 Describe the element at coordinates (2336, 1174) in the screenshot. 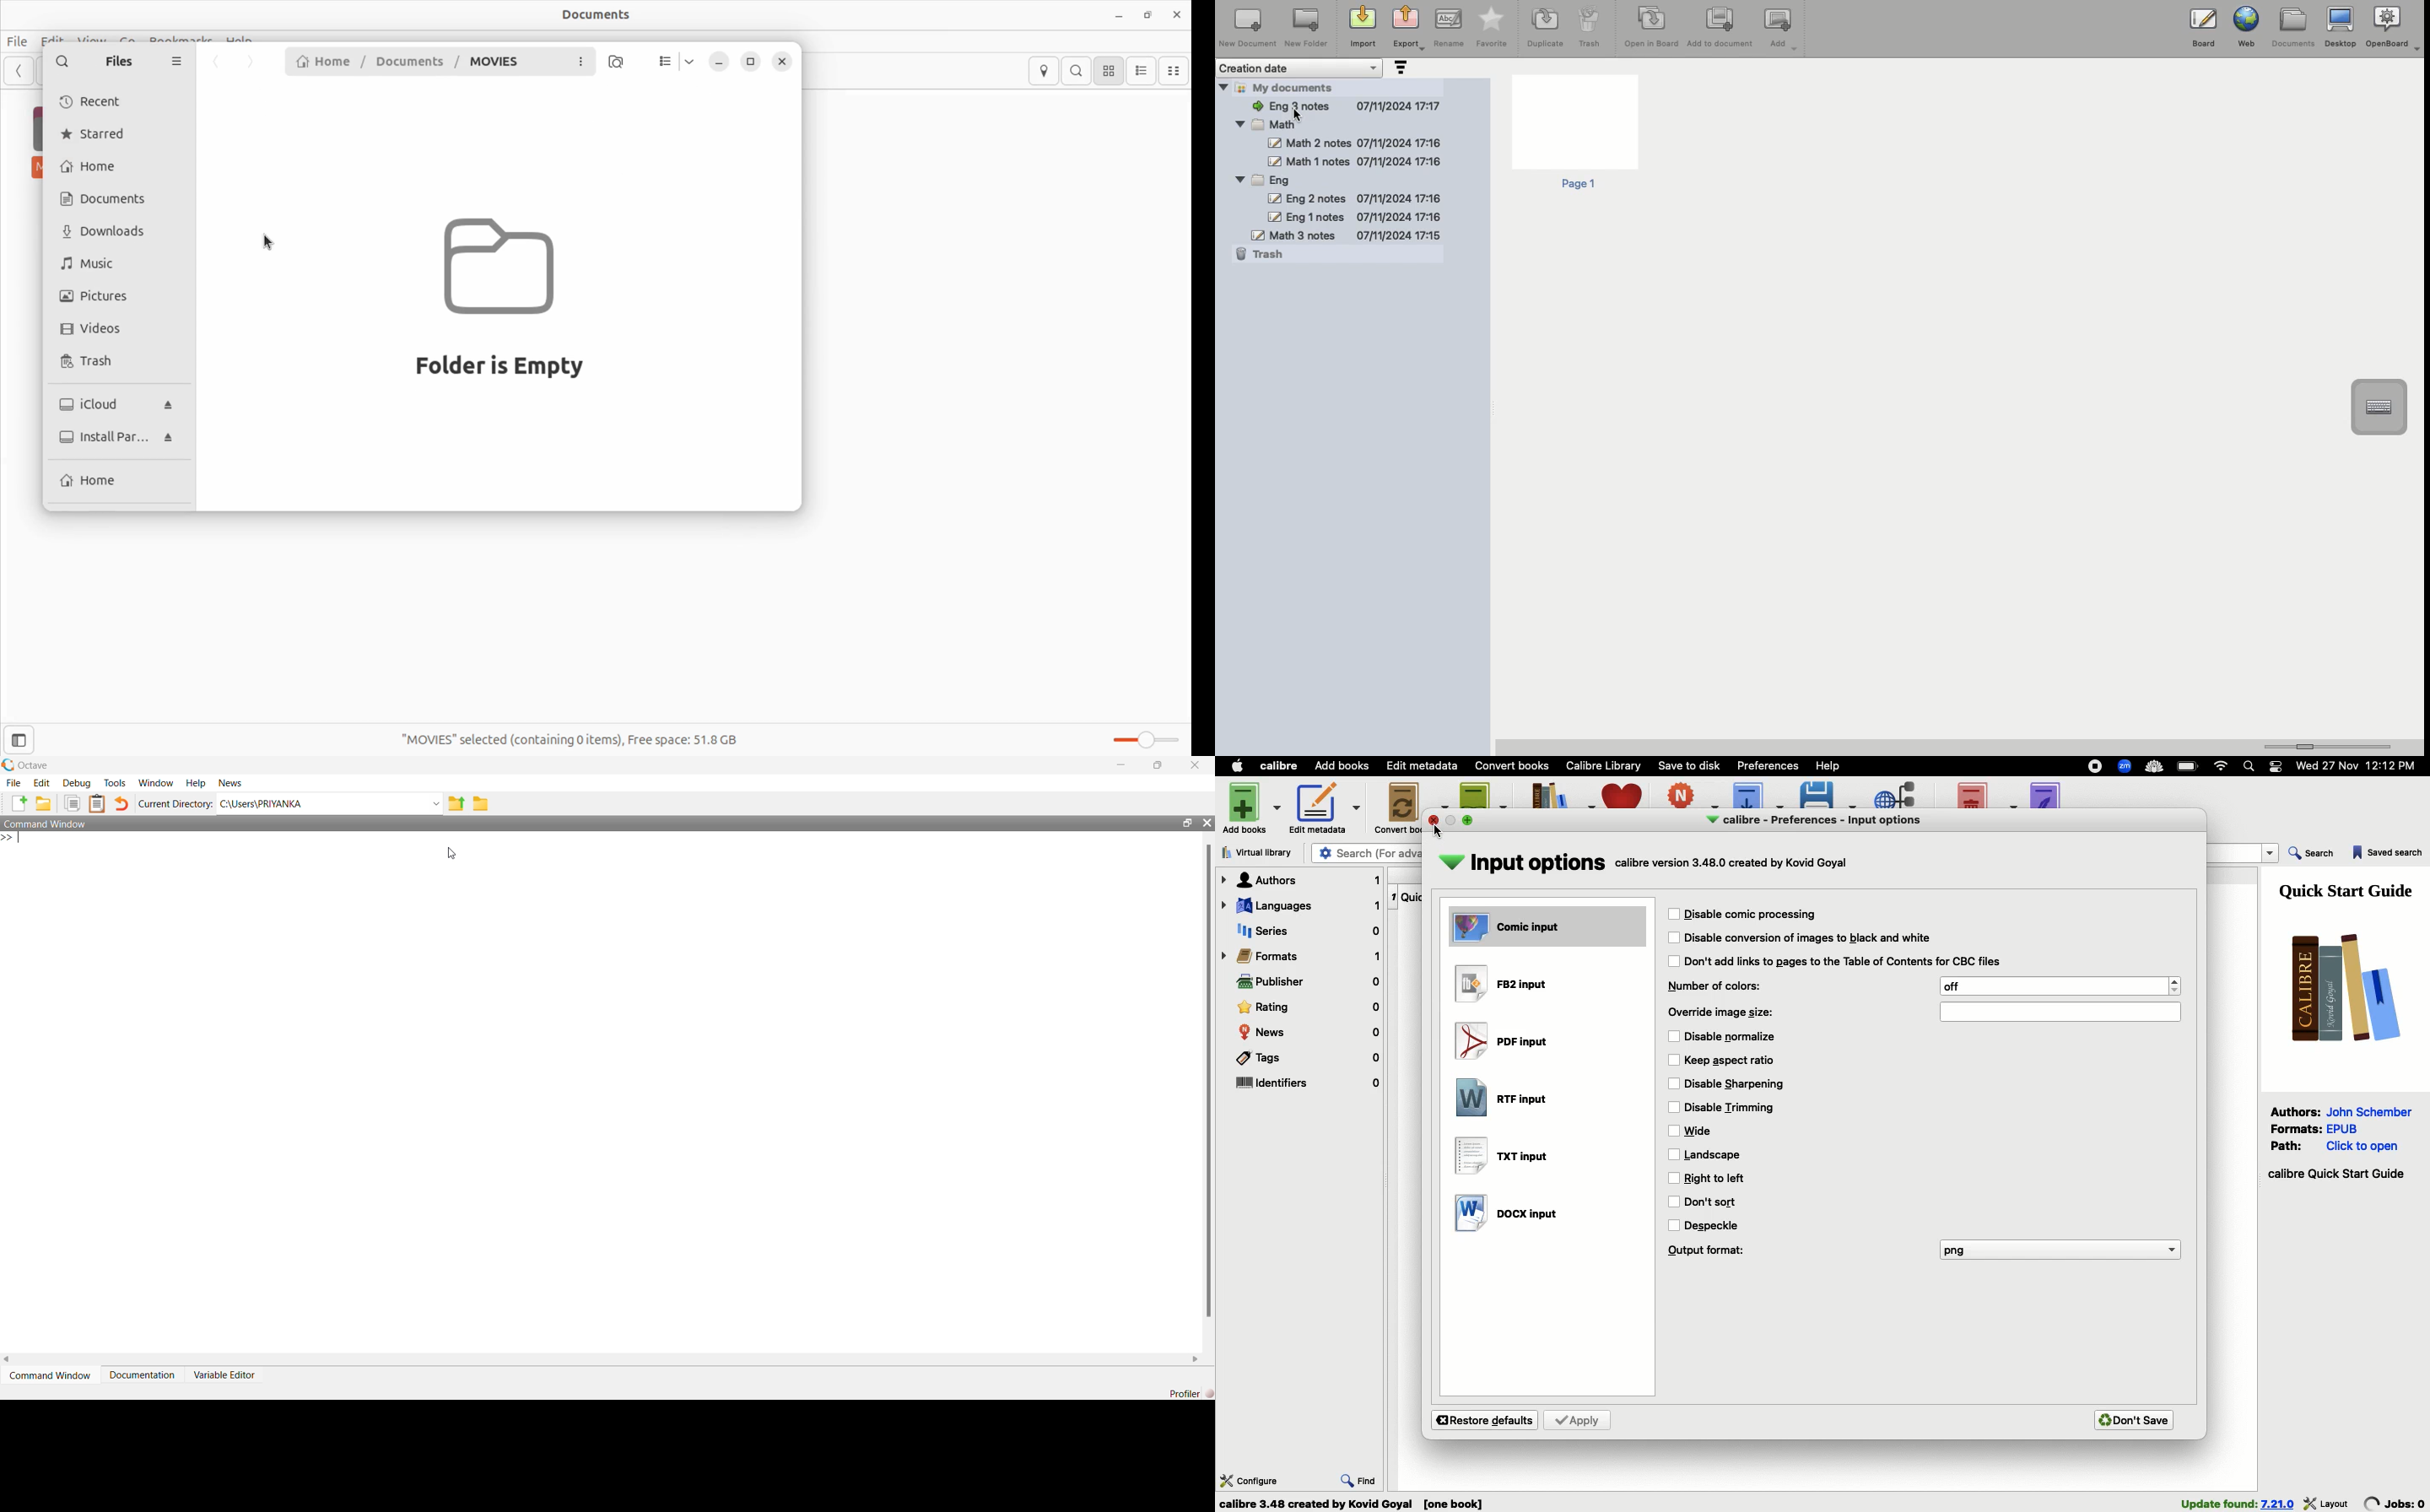

I see `Start guide` at that location.